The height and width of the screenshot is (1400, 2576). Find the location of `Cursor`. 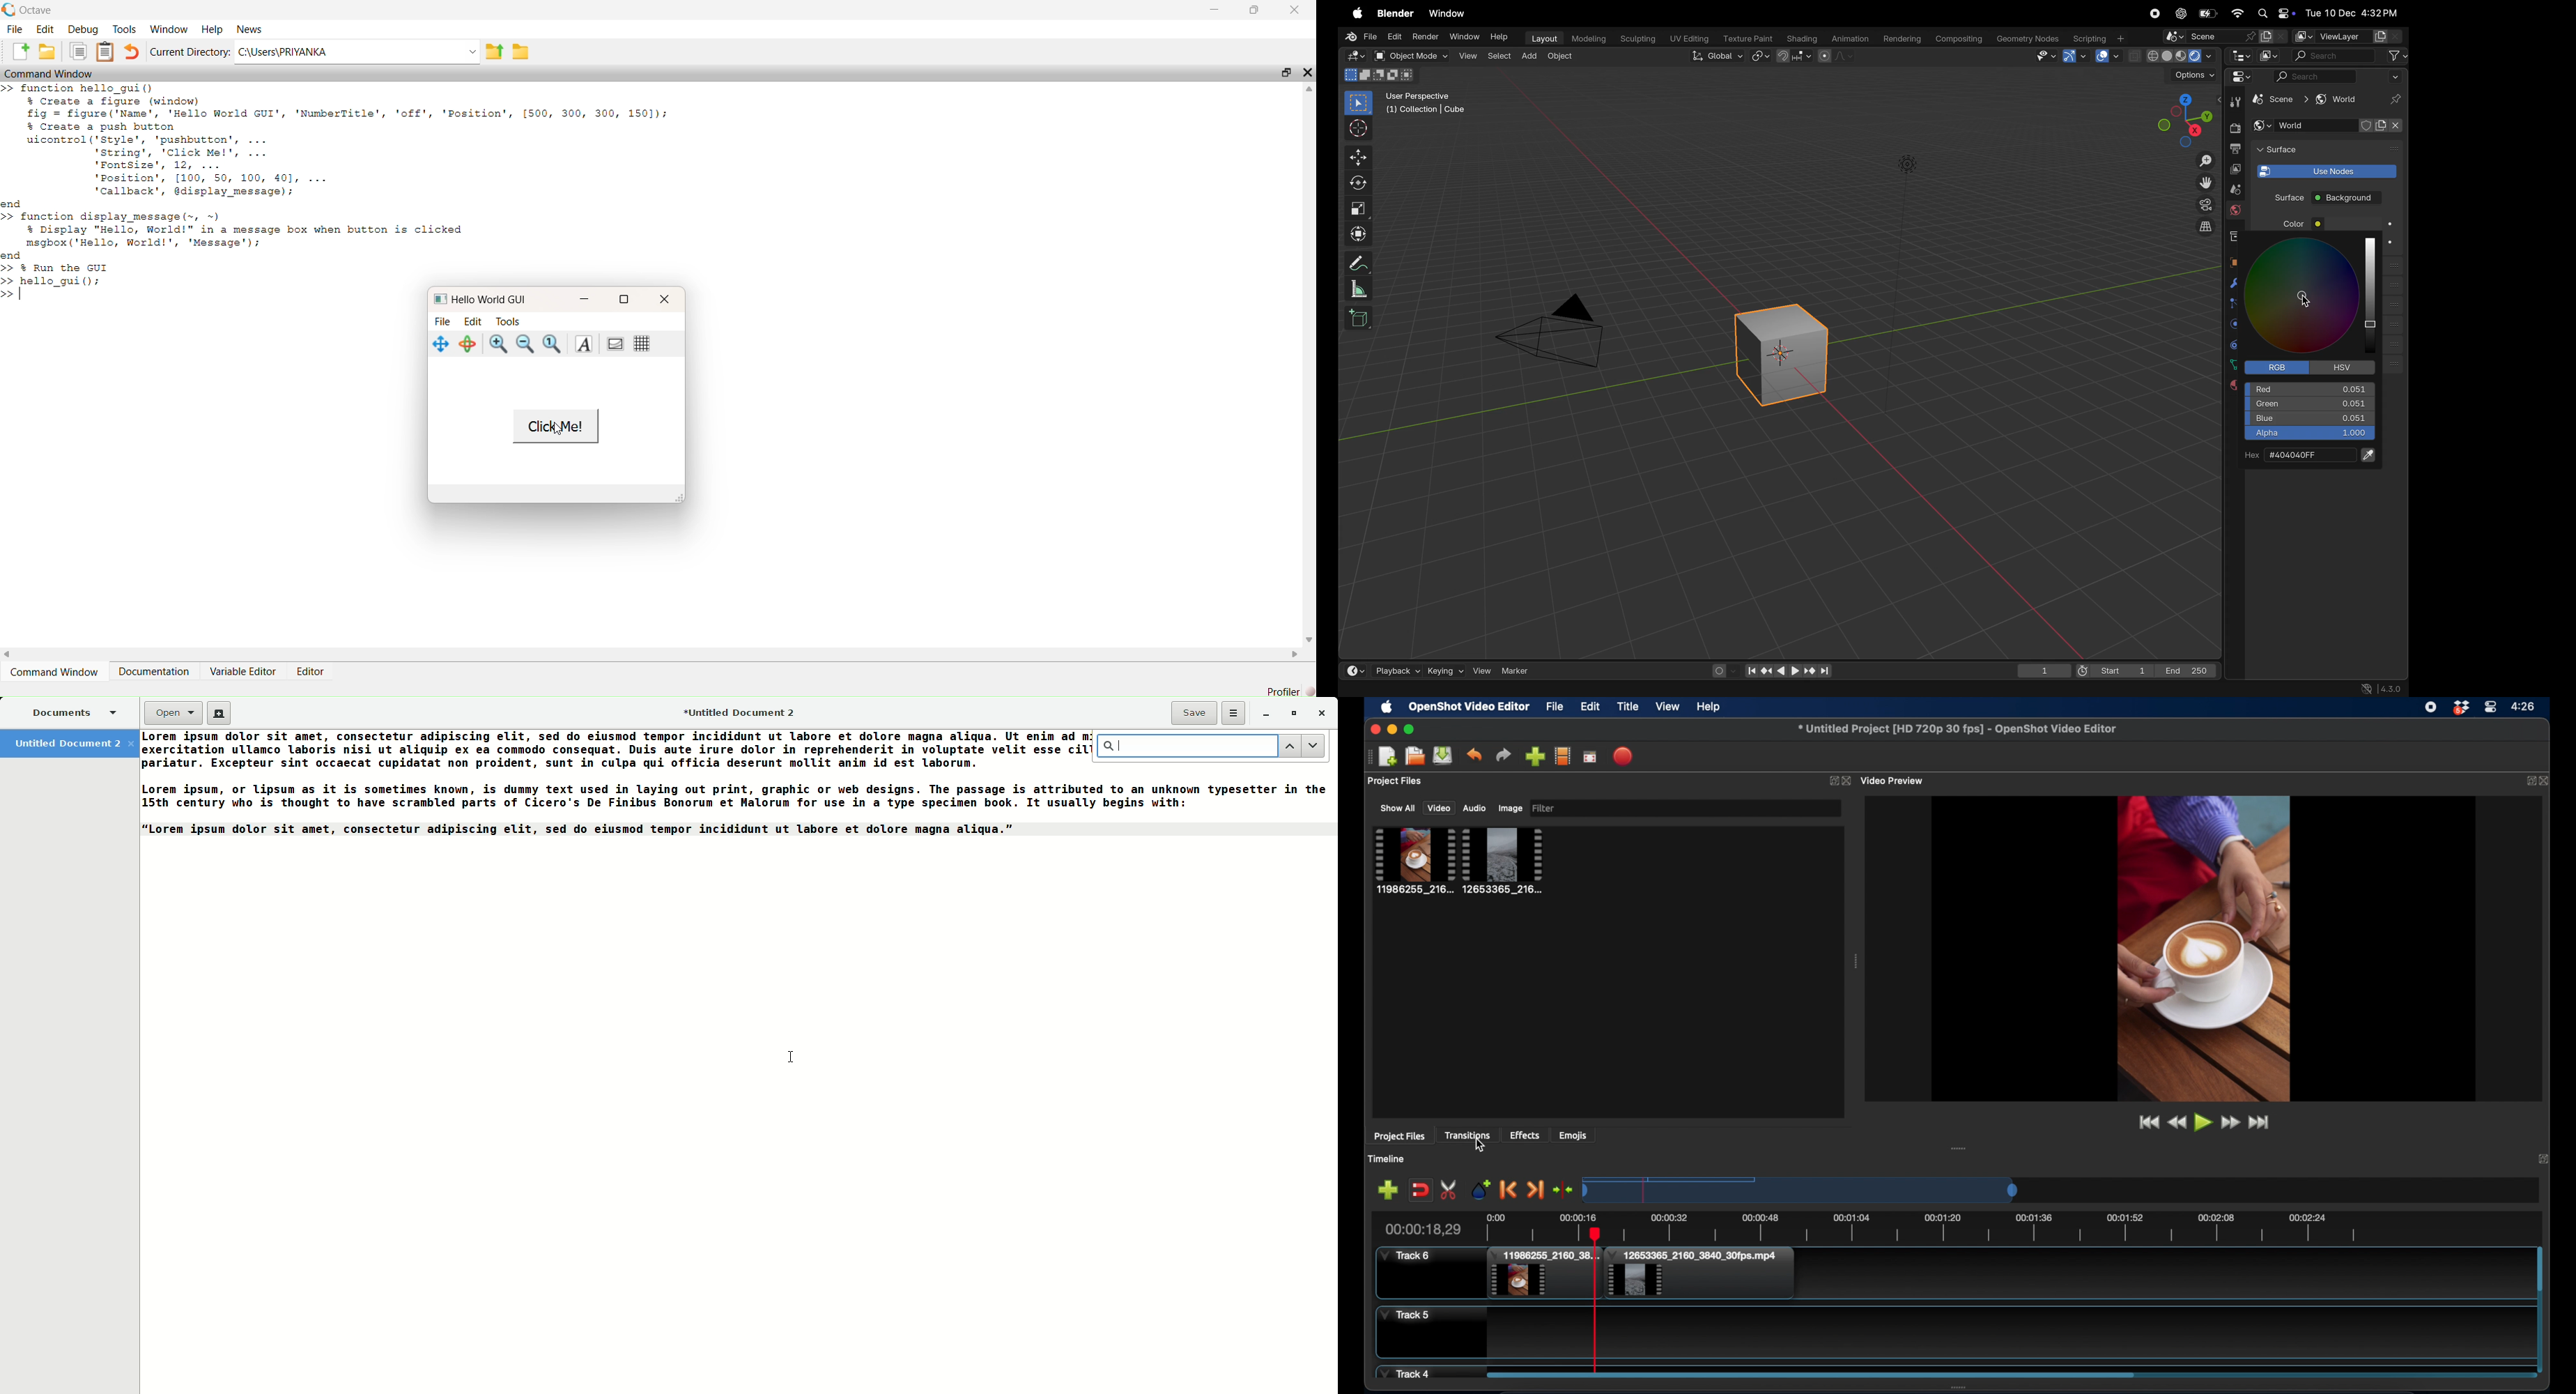

Cursor is located at coordinates (785, 1056).